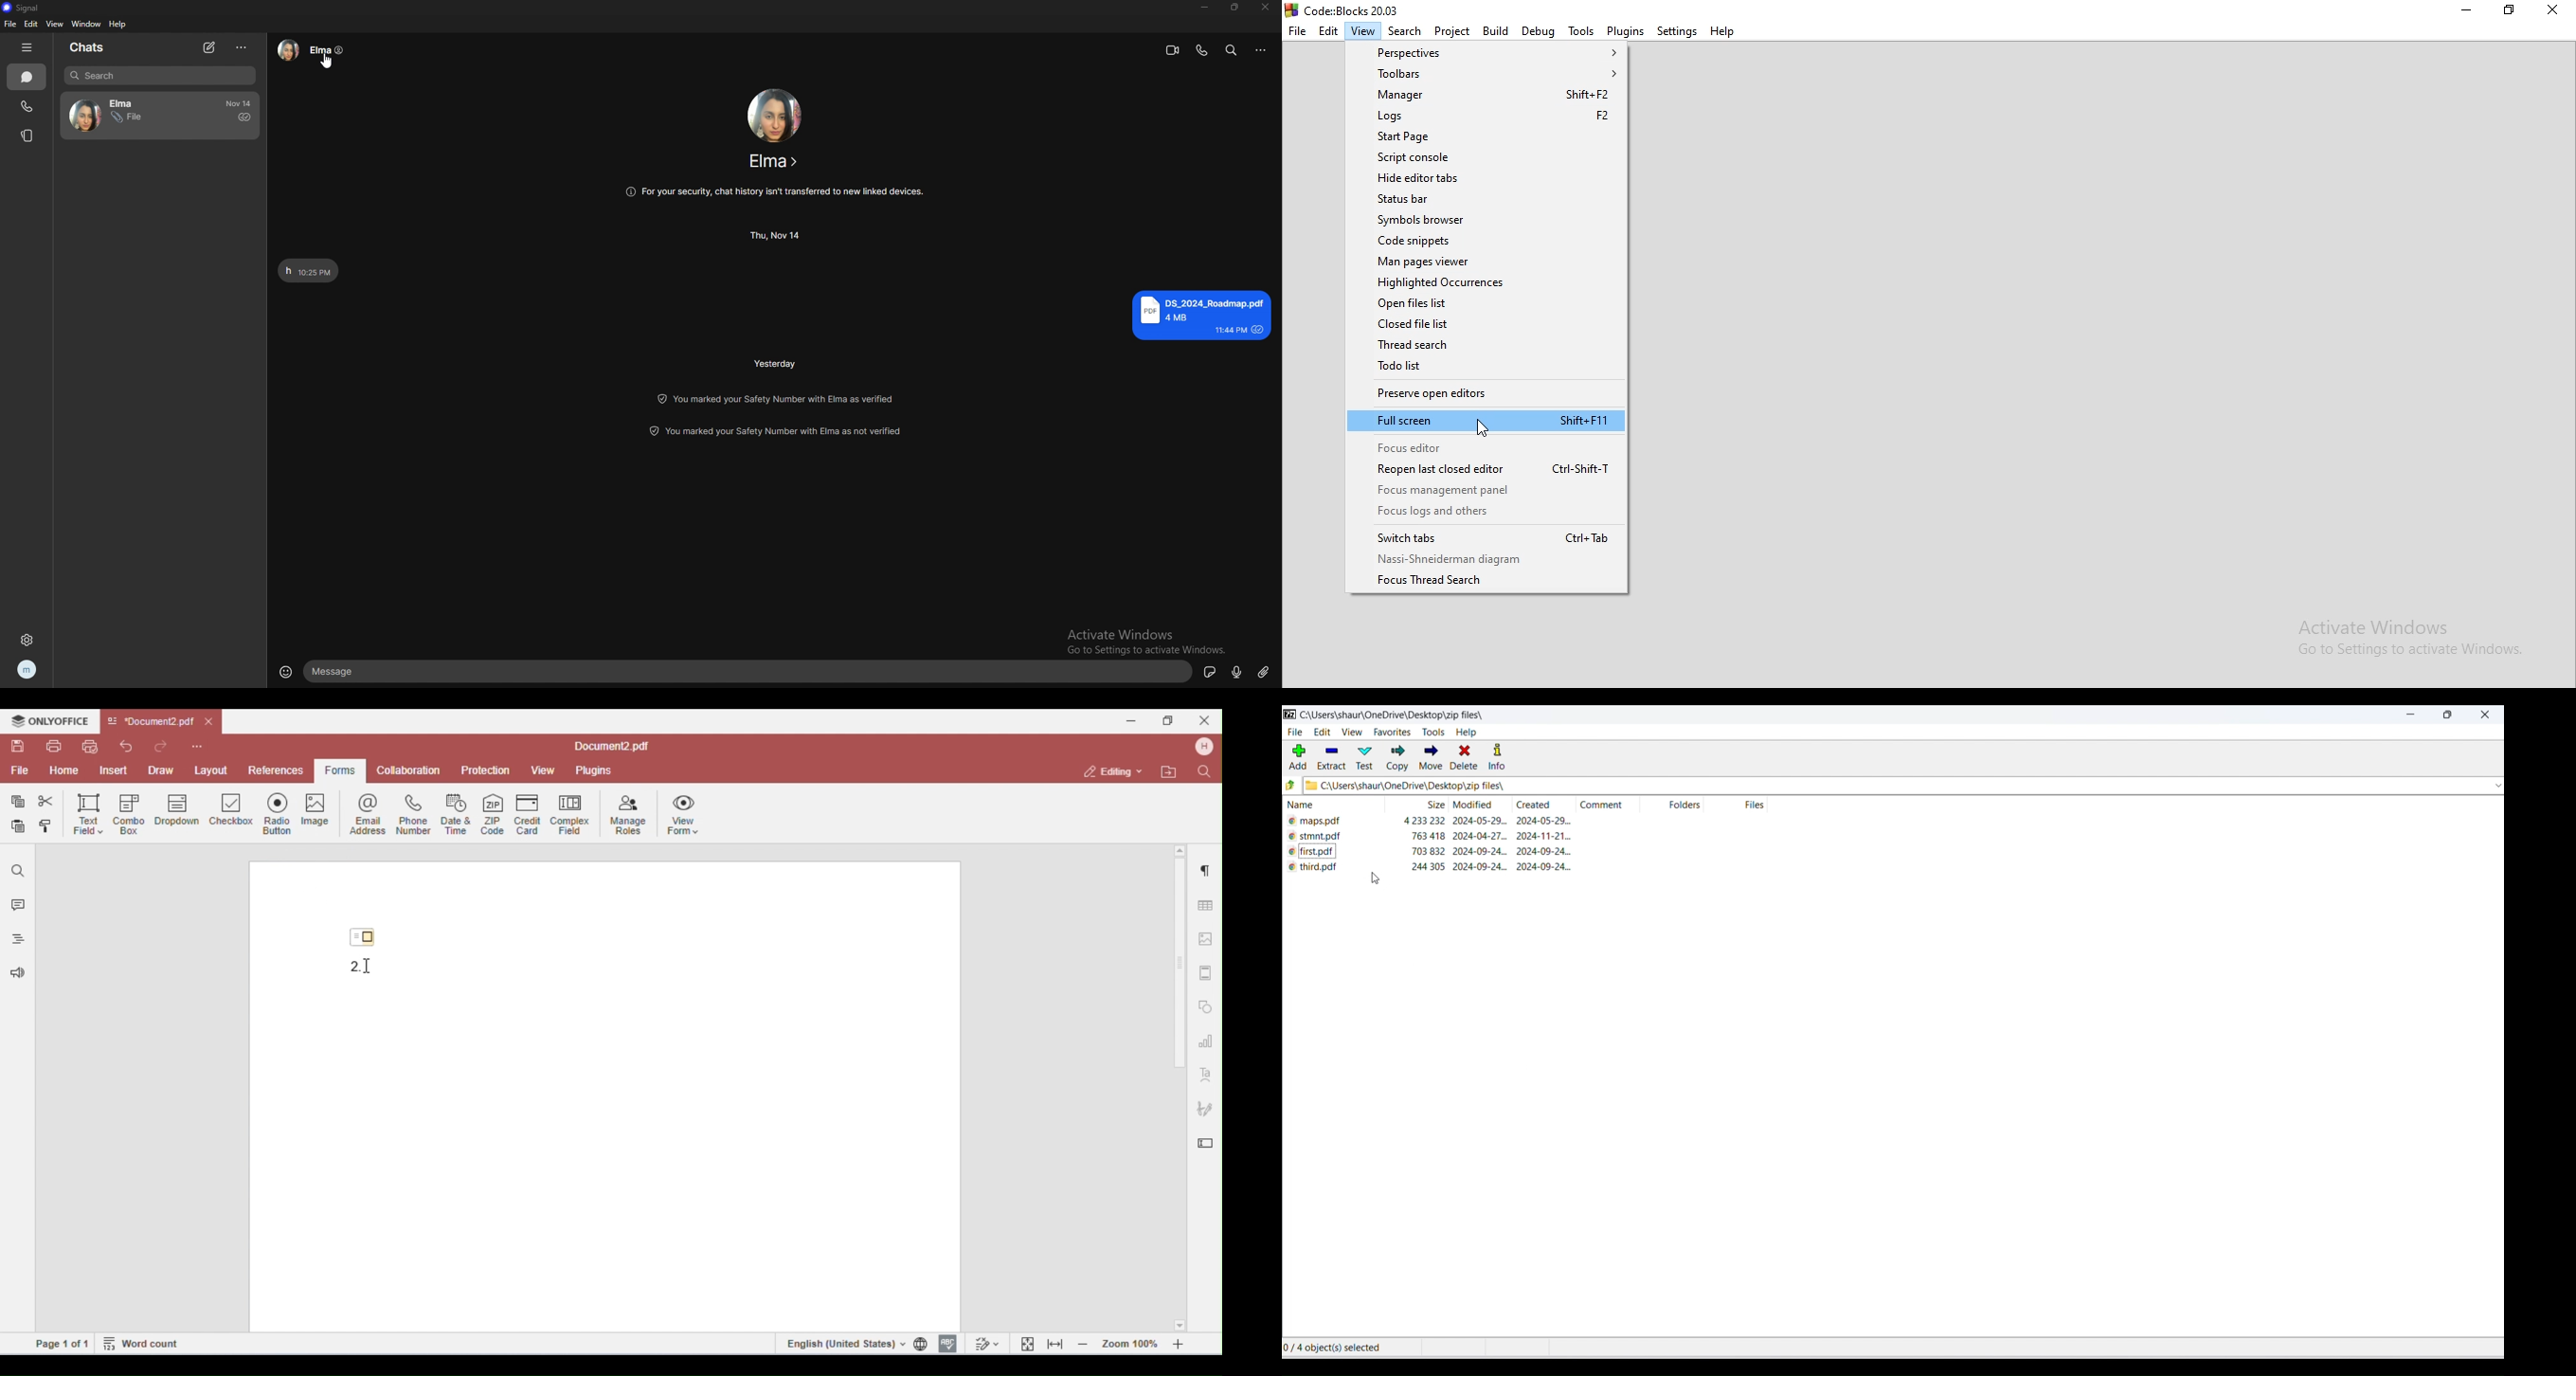 The width and height of the screenshot is (2576, 1400). Describe the element at coordinates (1689, 807) in the screenshot. I see `folders` at that location.